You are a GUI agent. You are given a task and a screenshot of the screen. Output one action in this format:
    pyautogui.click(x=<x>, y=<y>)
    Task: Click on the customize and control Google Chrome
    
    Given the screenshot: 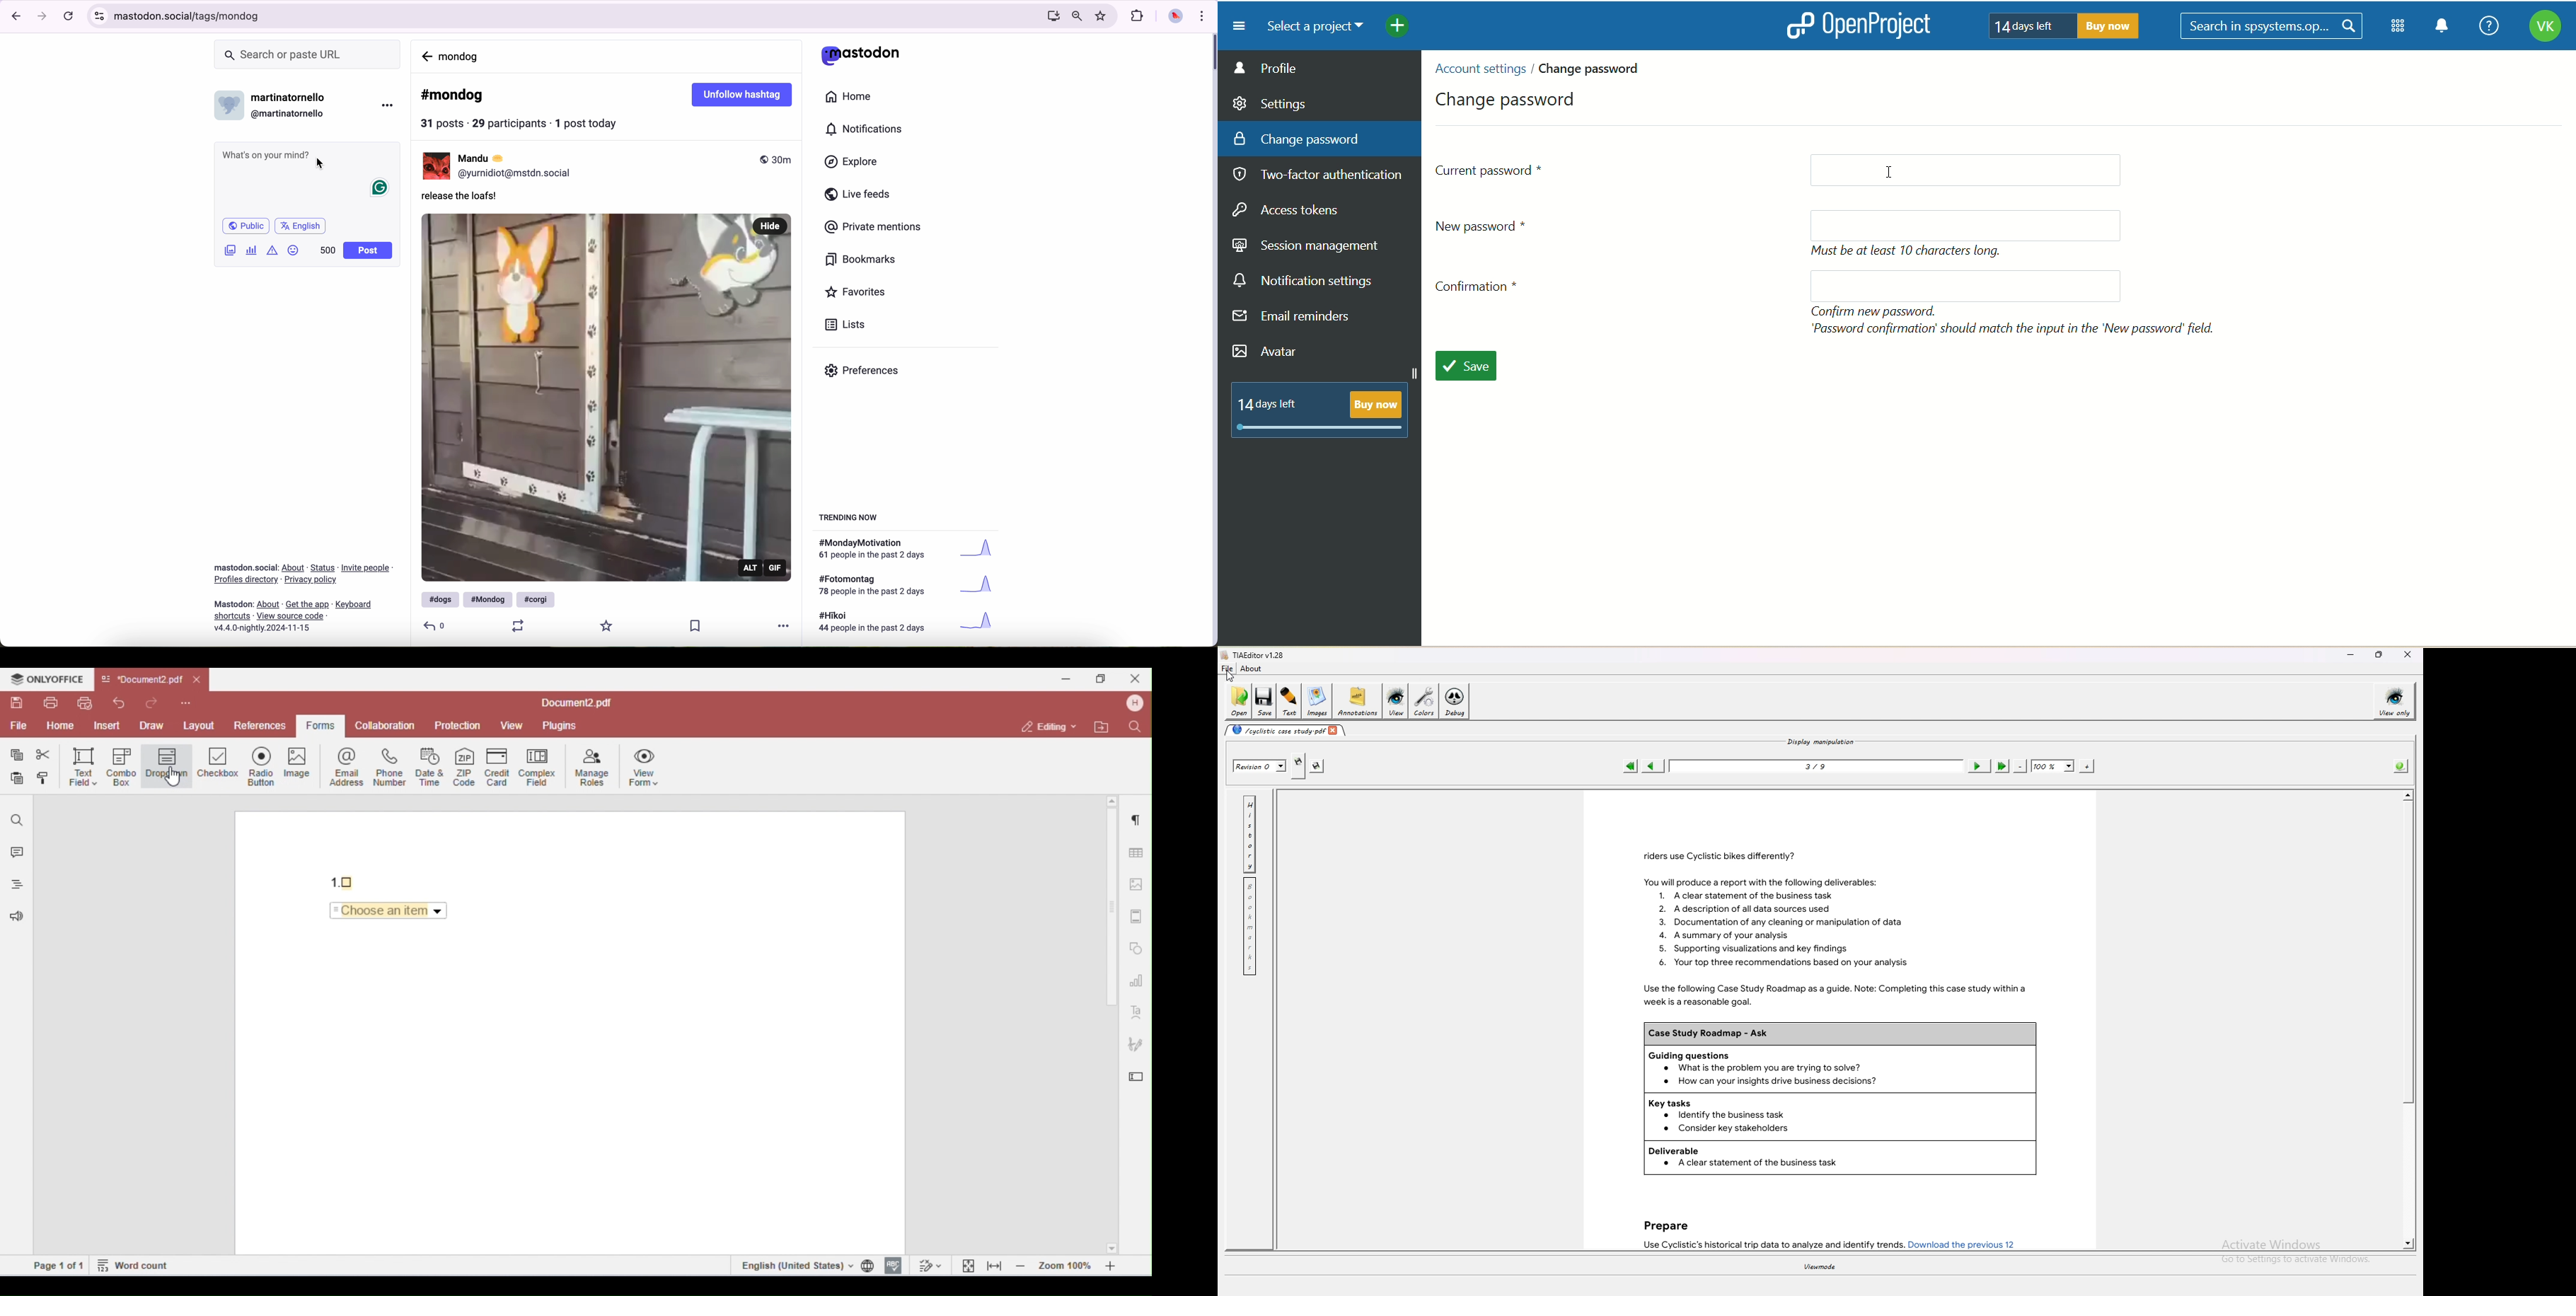 What is the action you would take?
    pyautogui.click(x=1205, y=16)
    